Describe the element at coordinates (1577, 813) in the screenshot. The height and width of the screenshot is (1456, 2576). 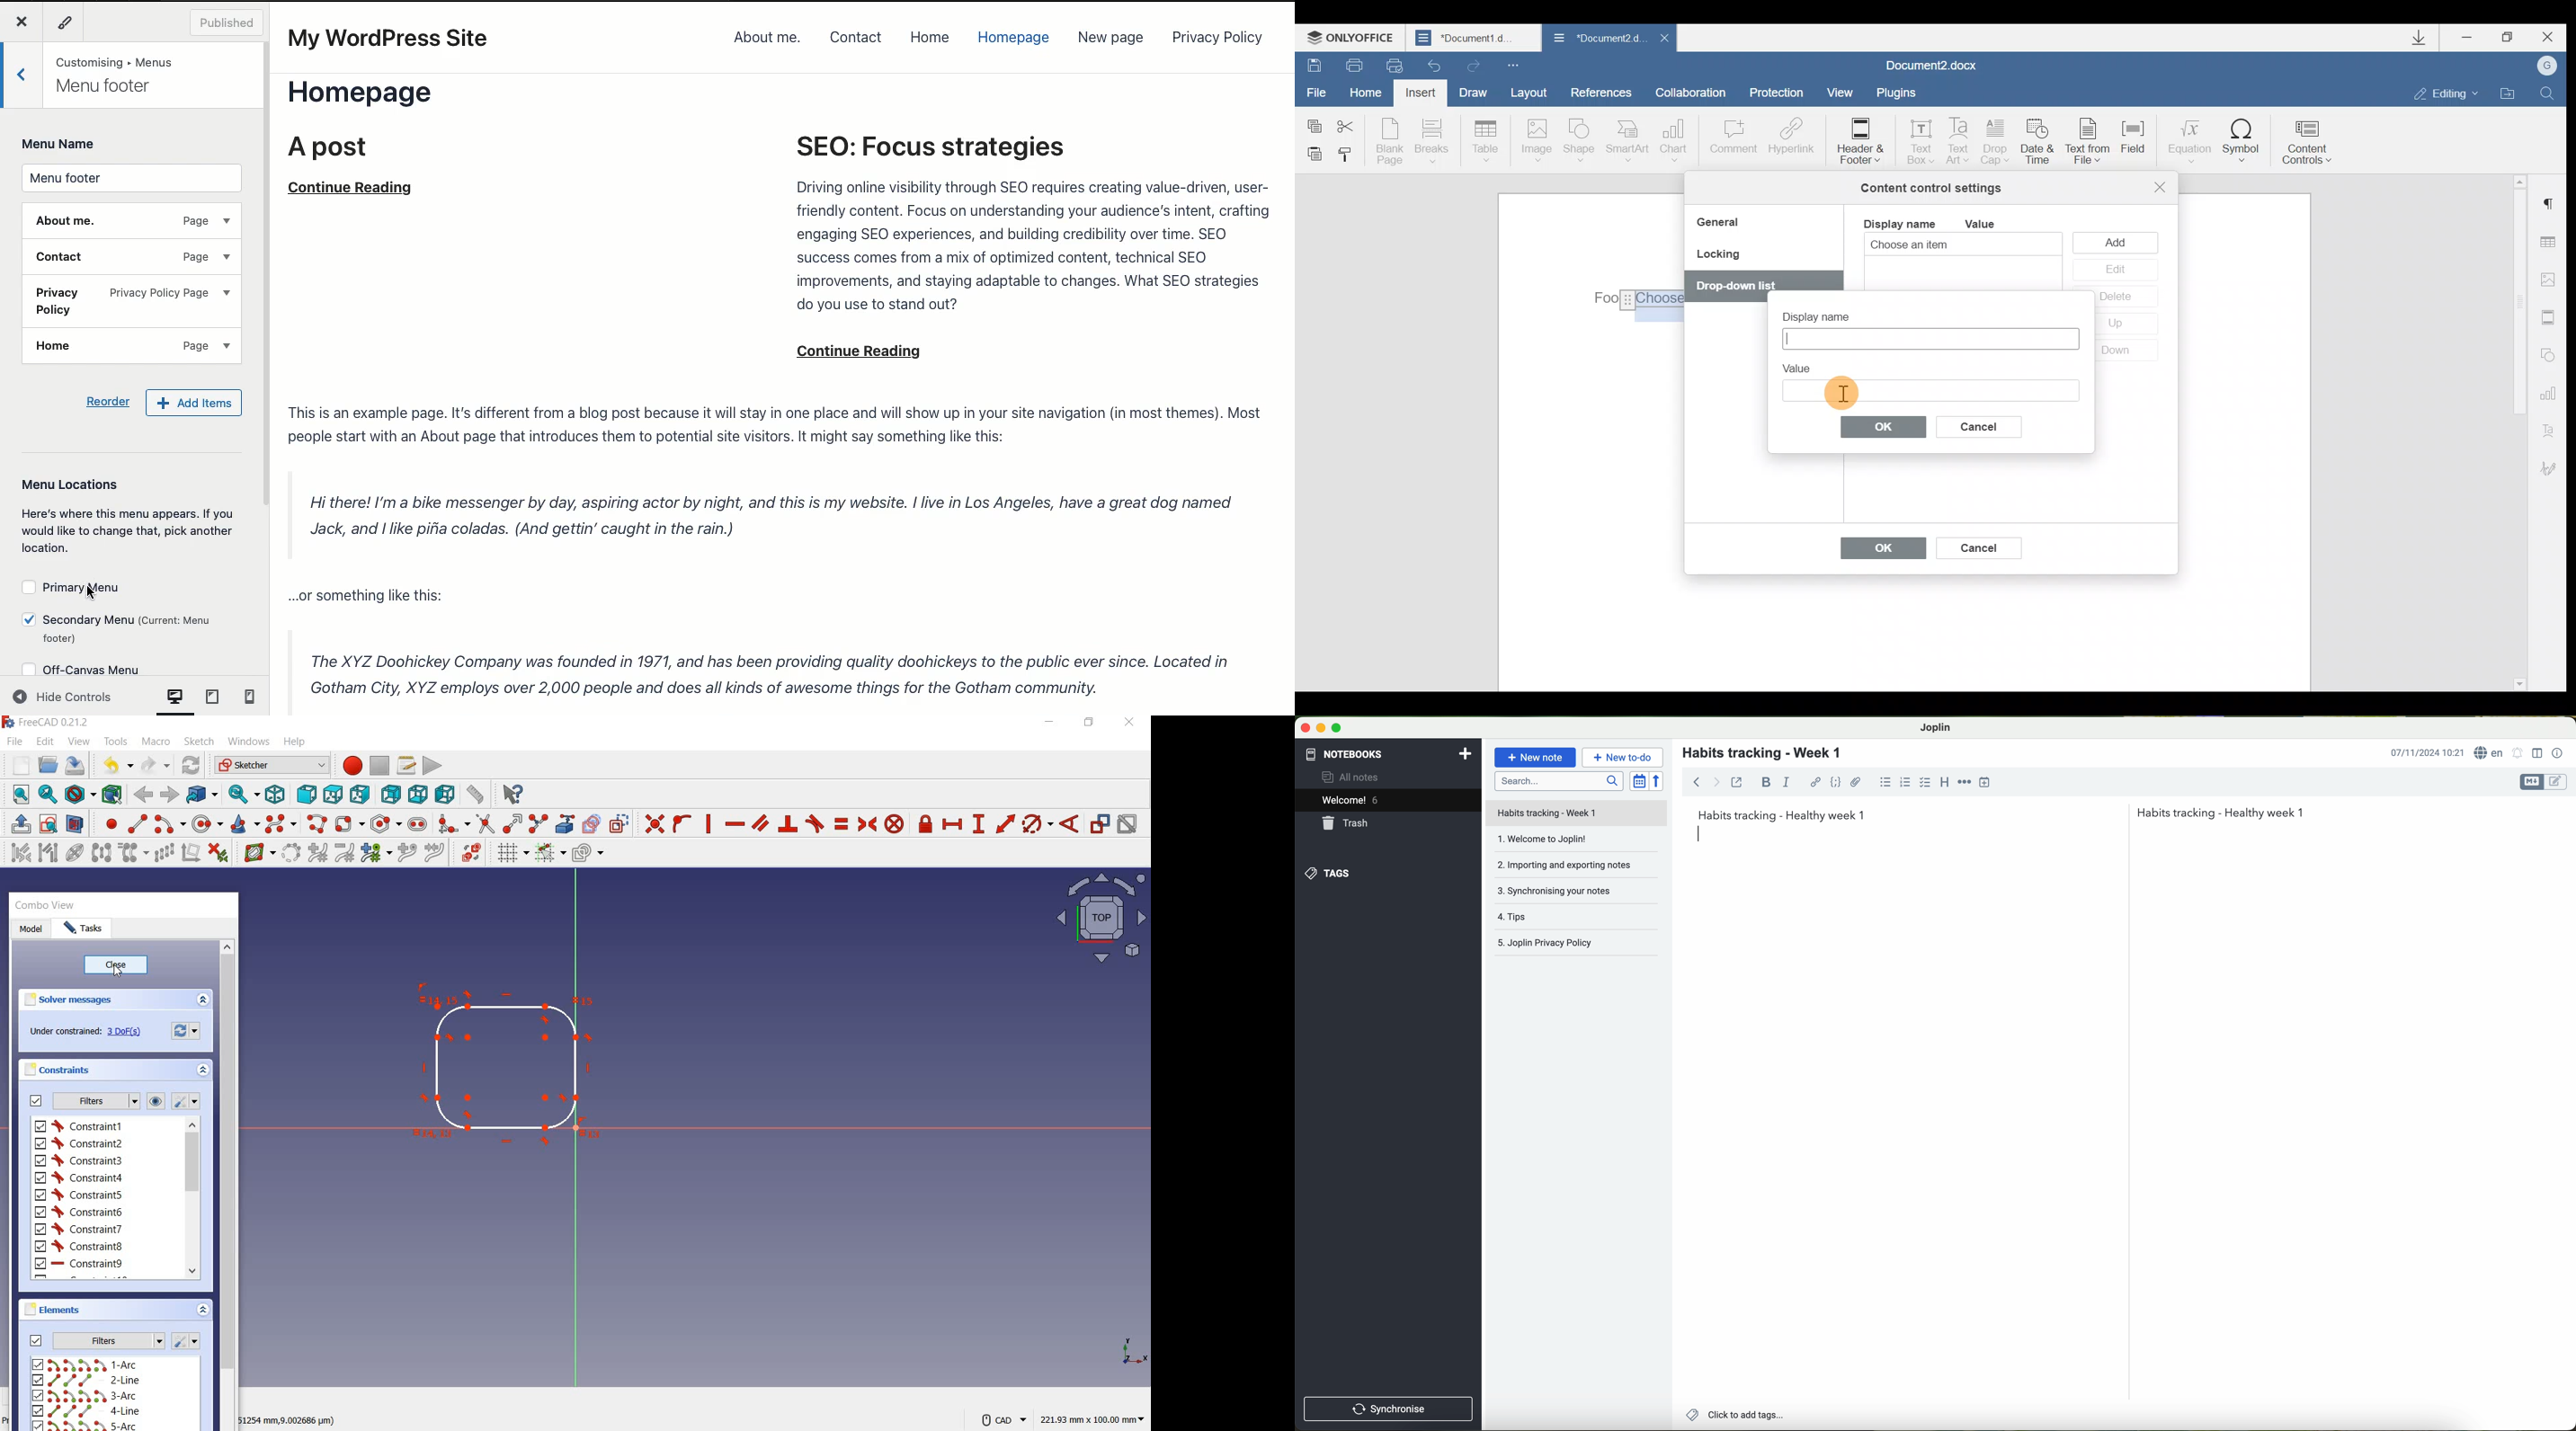
I see `file title` at that location.